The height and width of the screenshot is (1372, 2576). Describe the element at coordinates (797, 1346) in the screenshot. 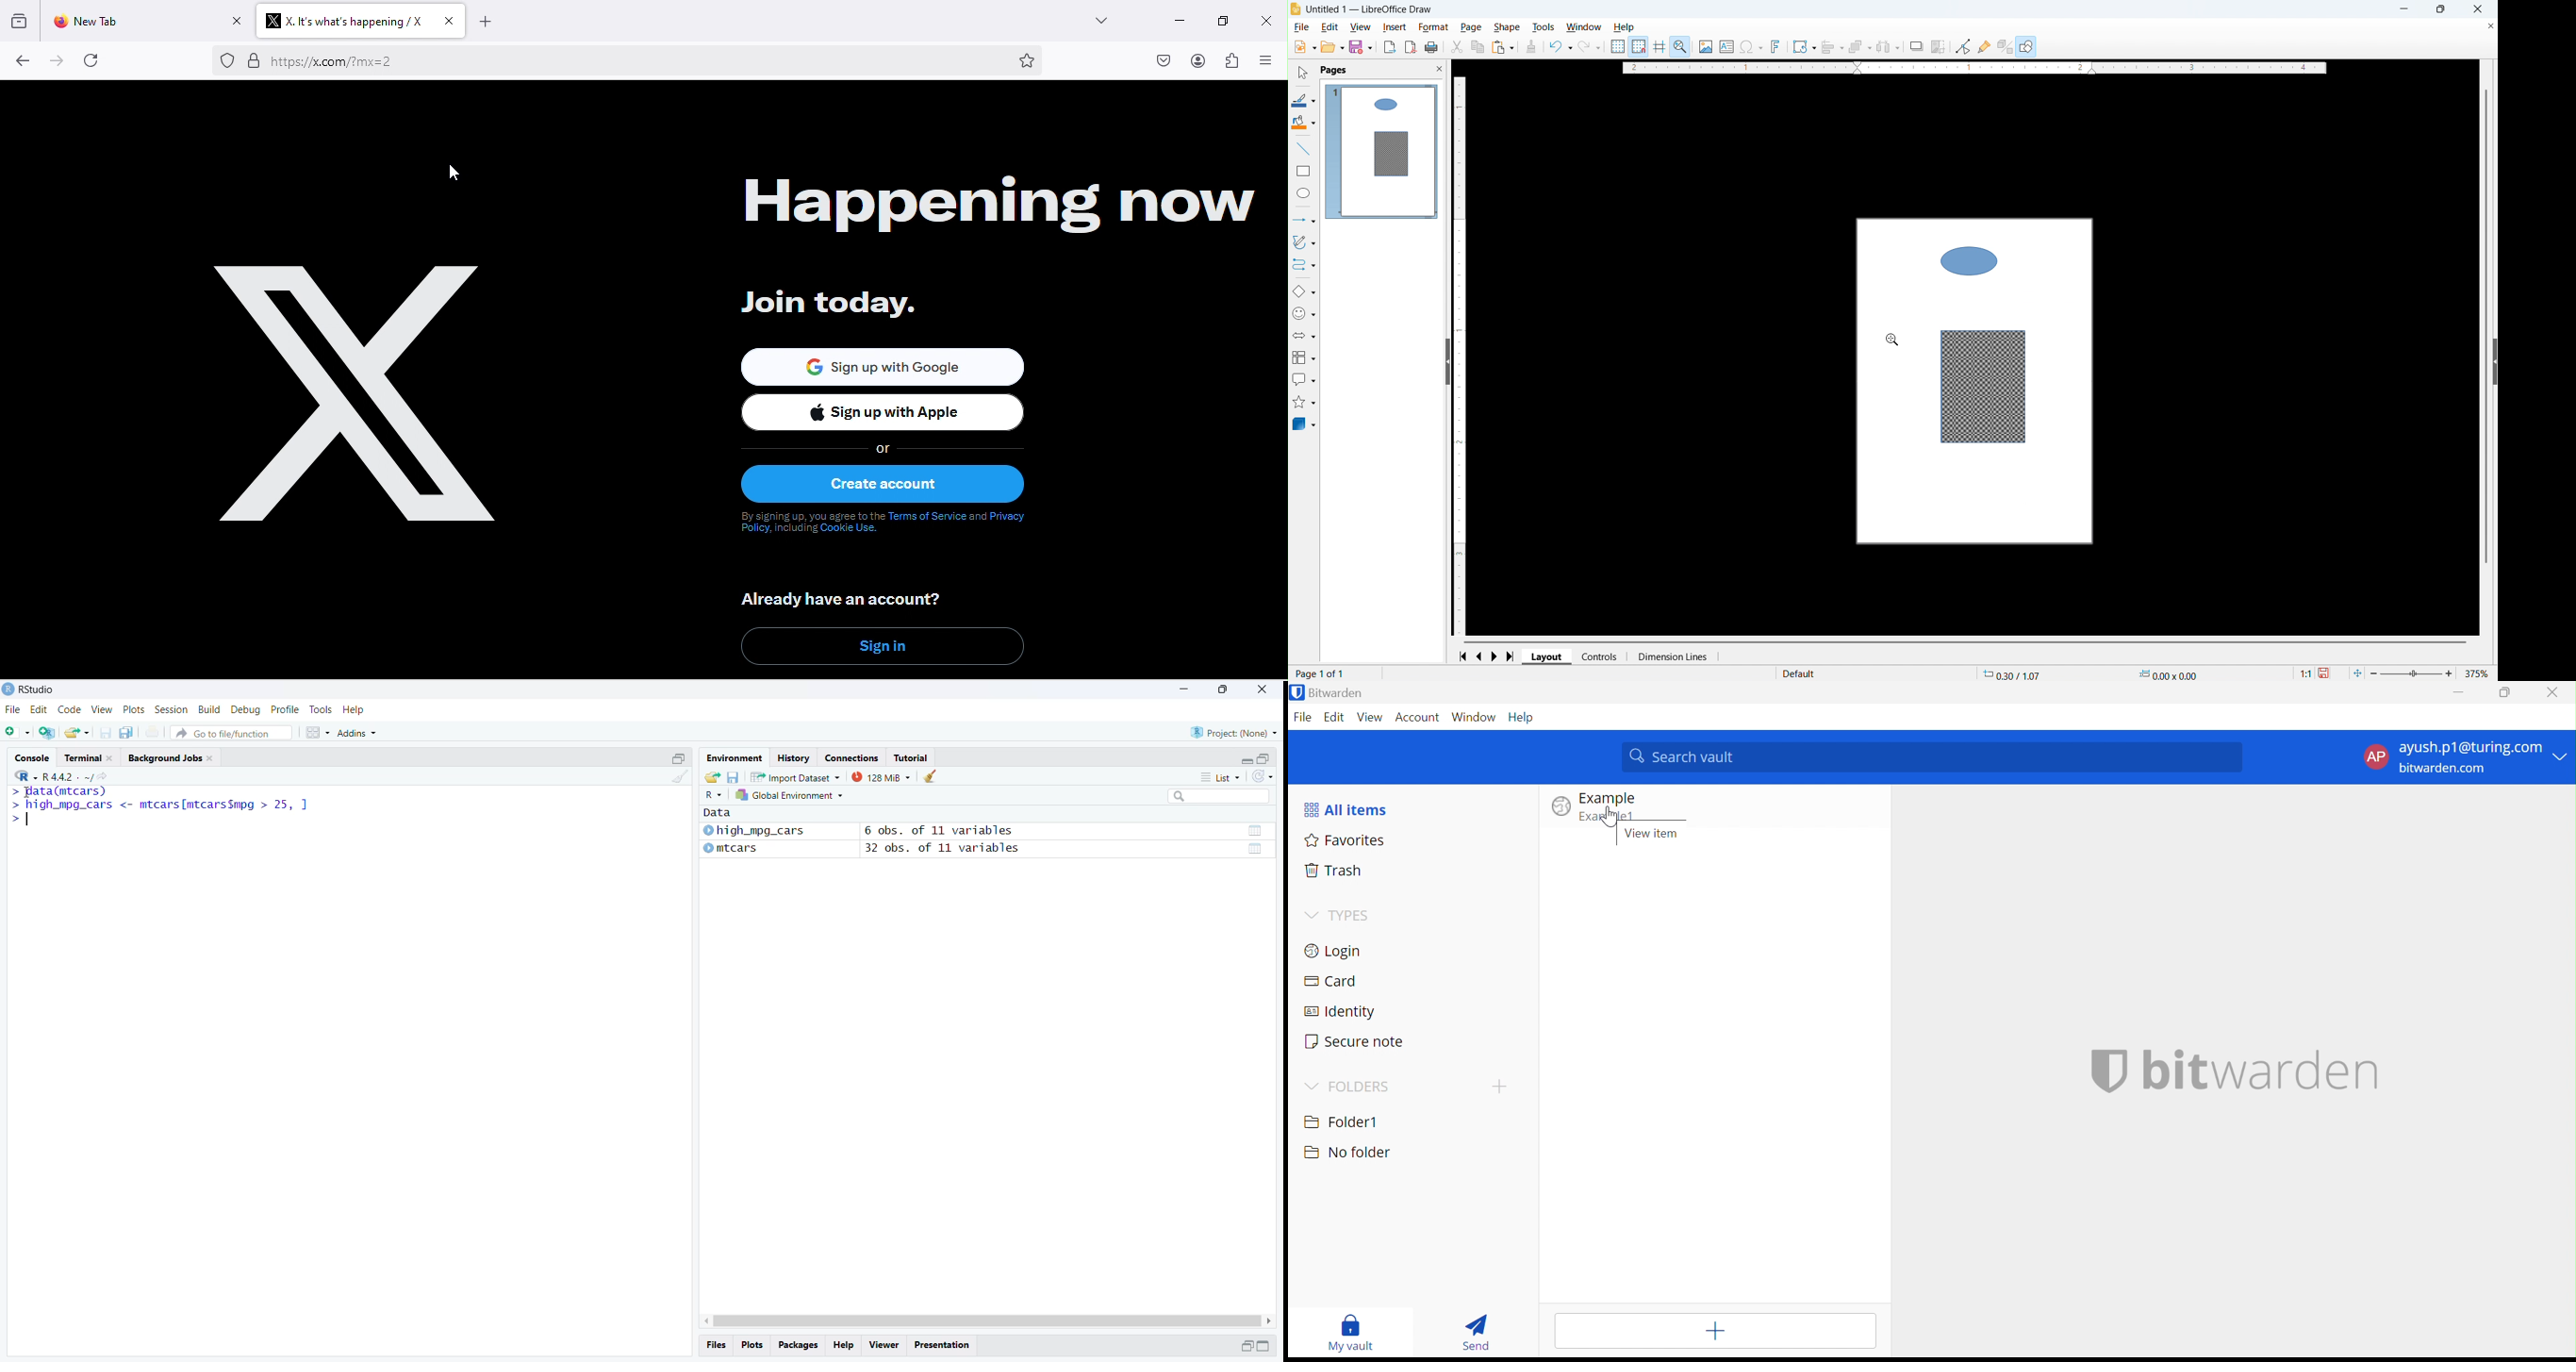

I see `packages` at that location.